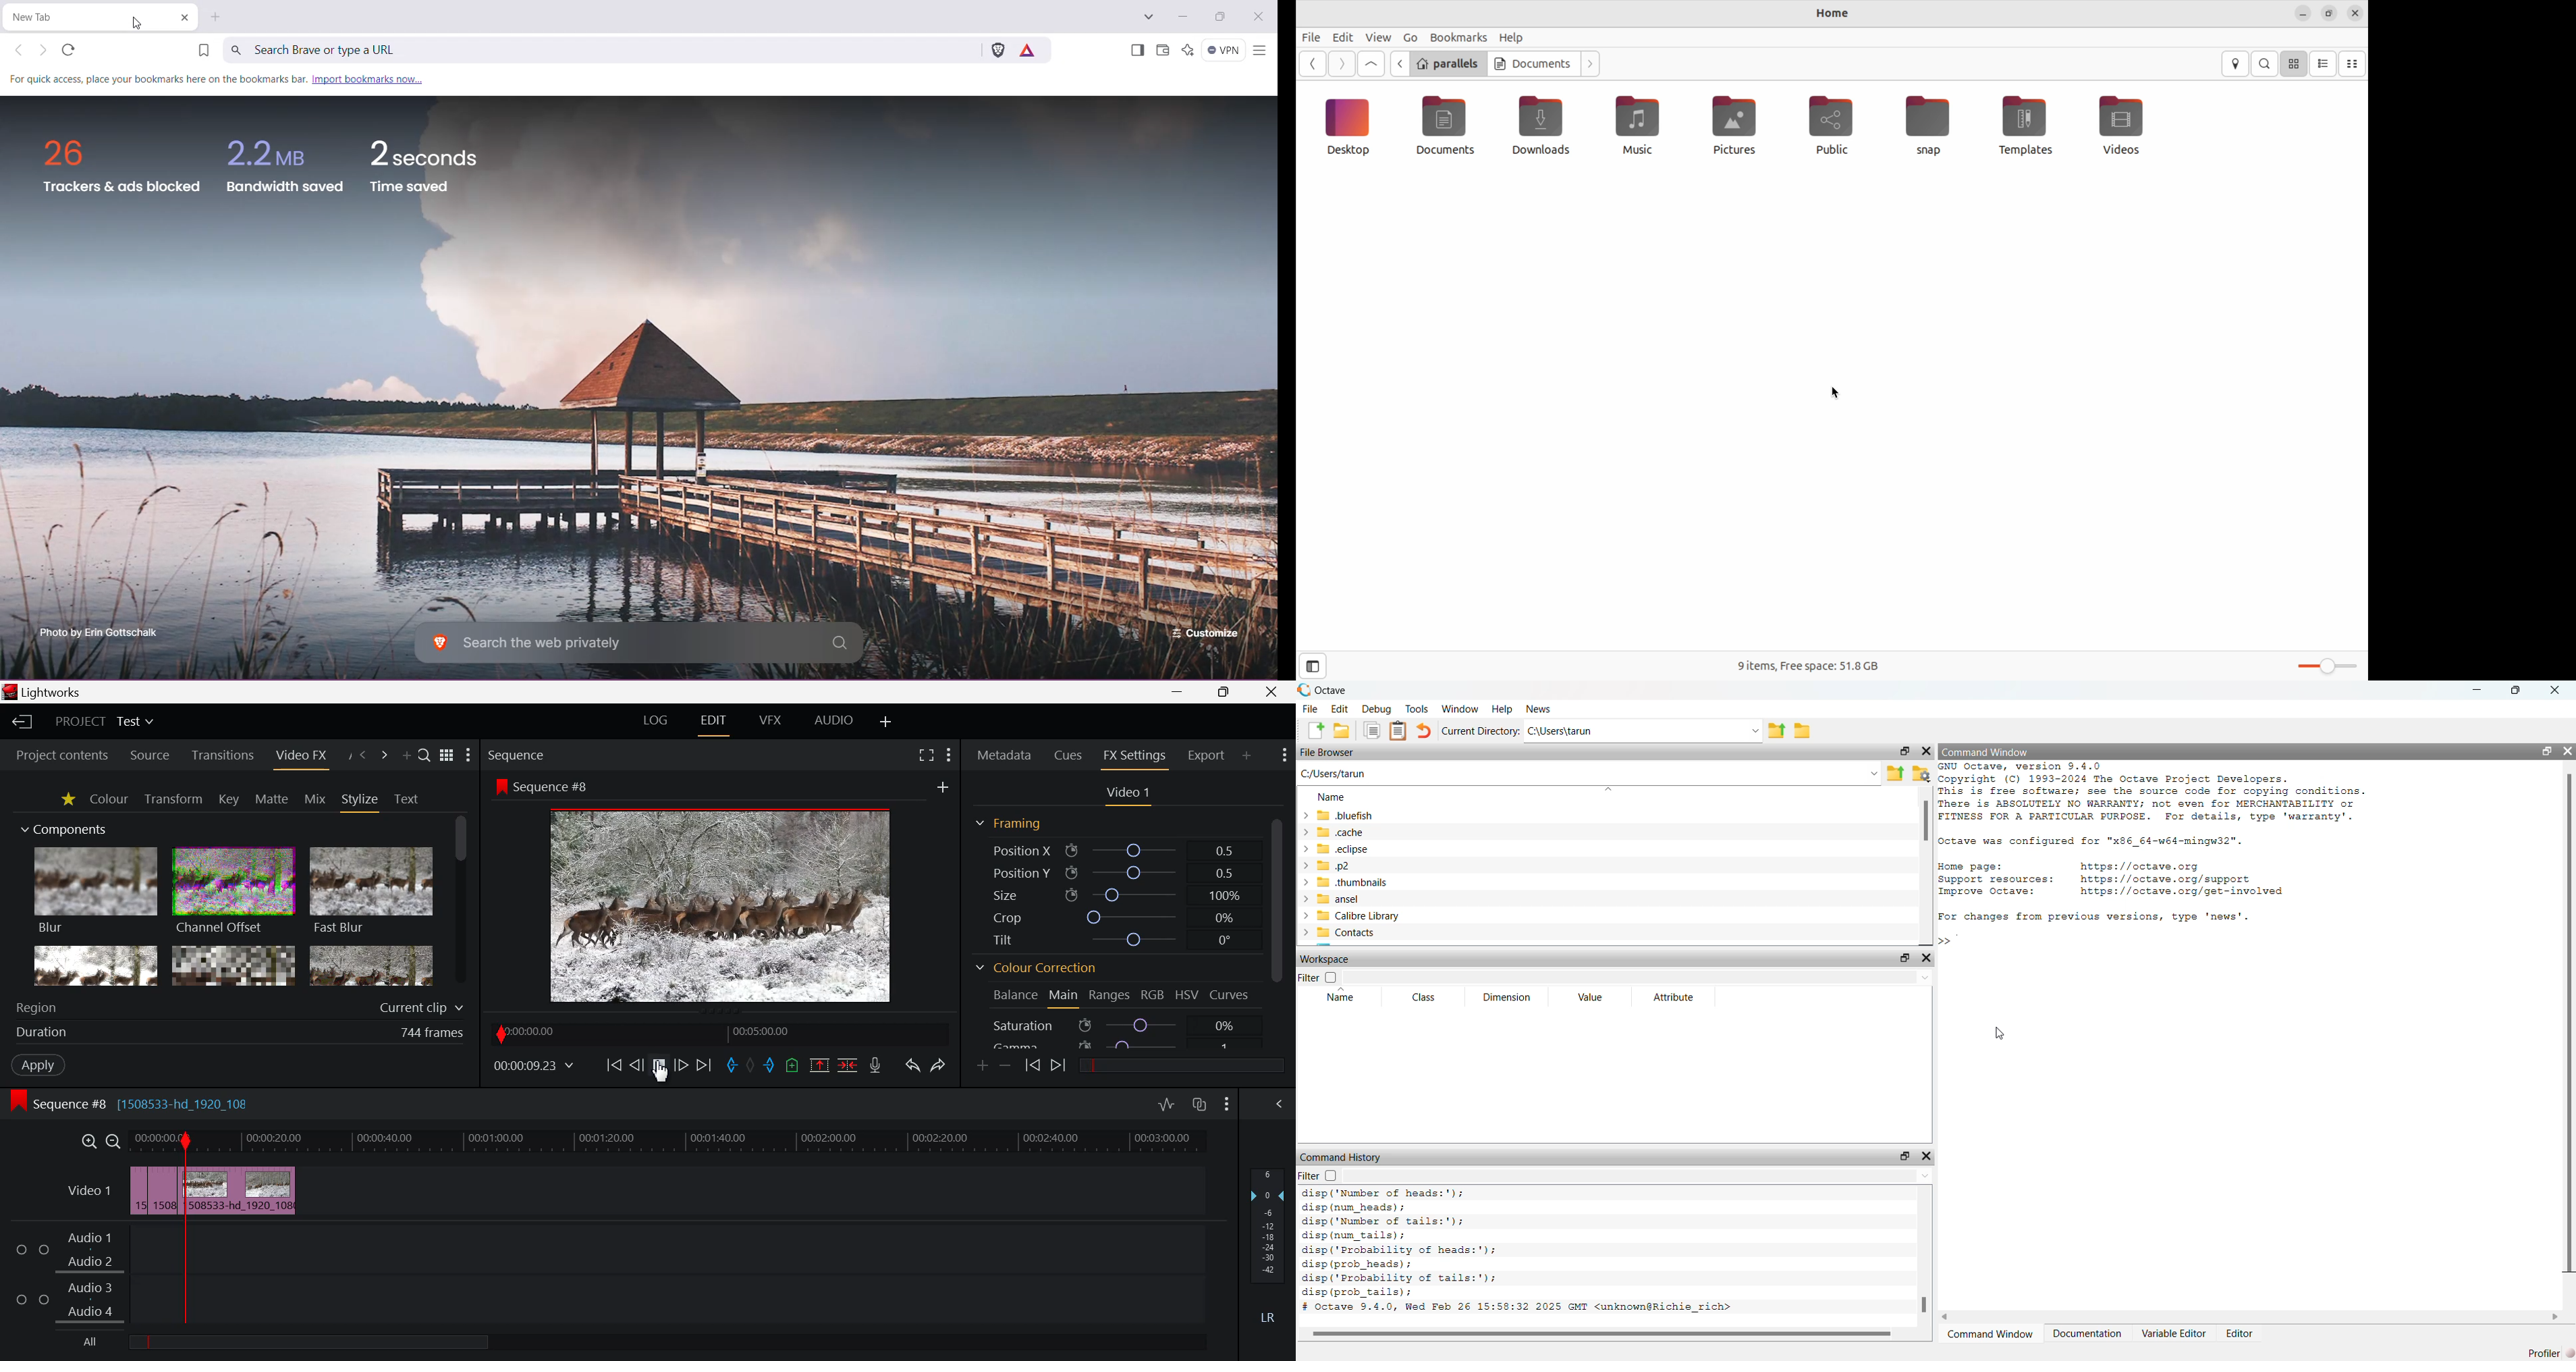 The height and width of the screenshot is (1372, 2576). Describe the element at coordinates (62, 753) in the screenshot. I see `Project contents` at that location.